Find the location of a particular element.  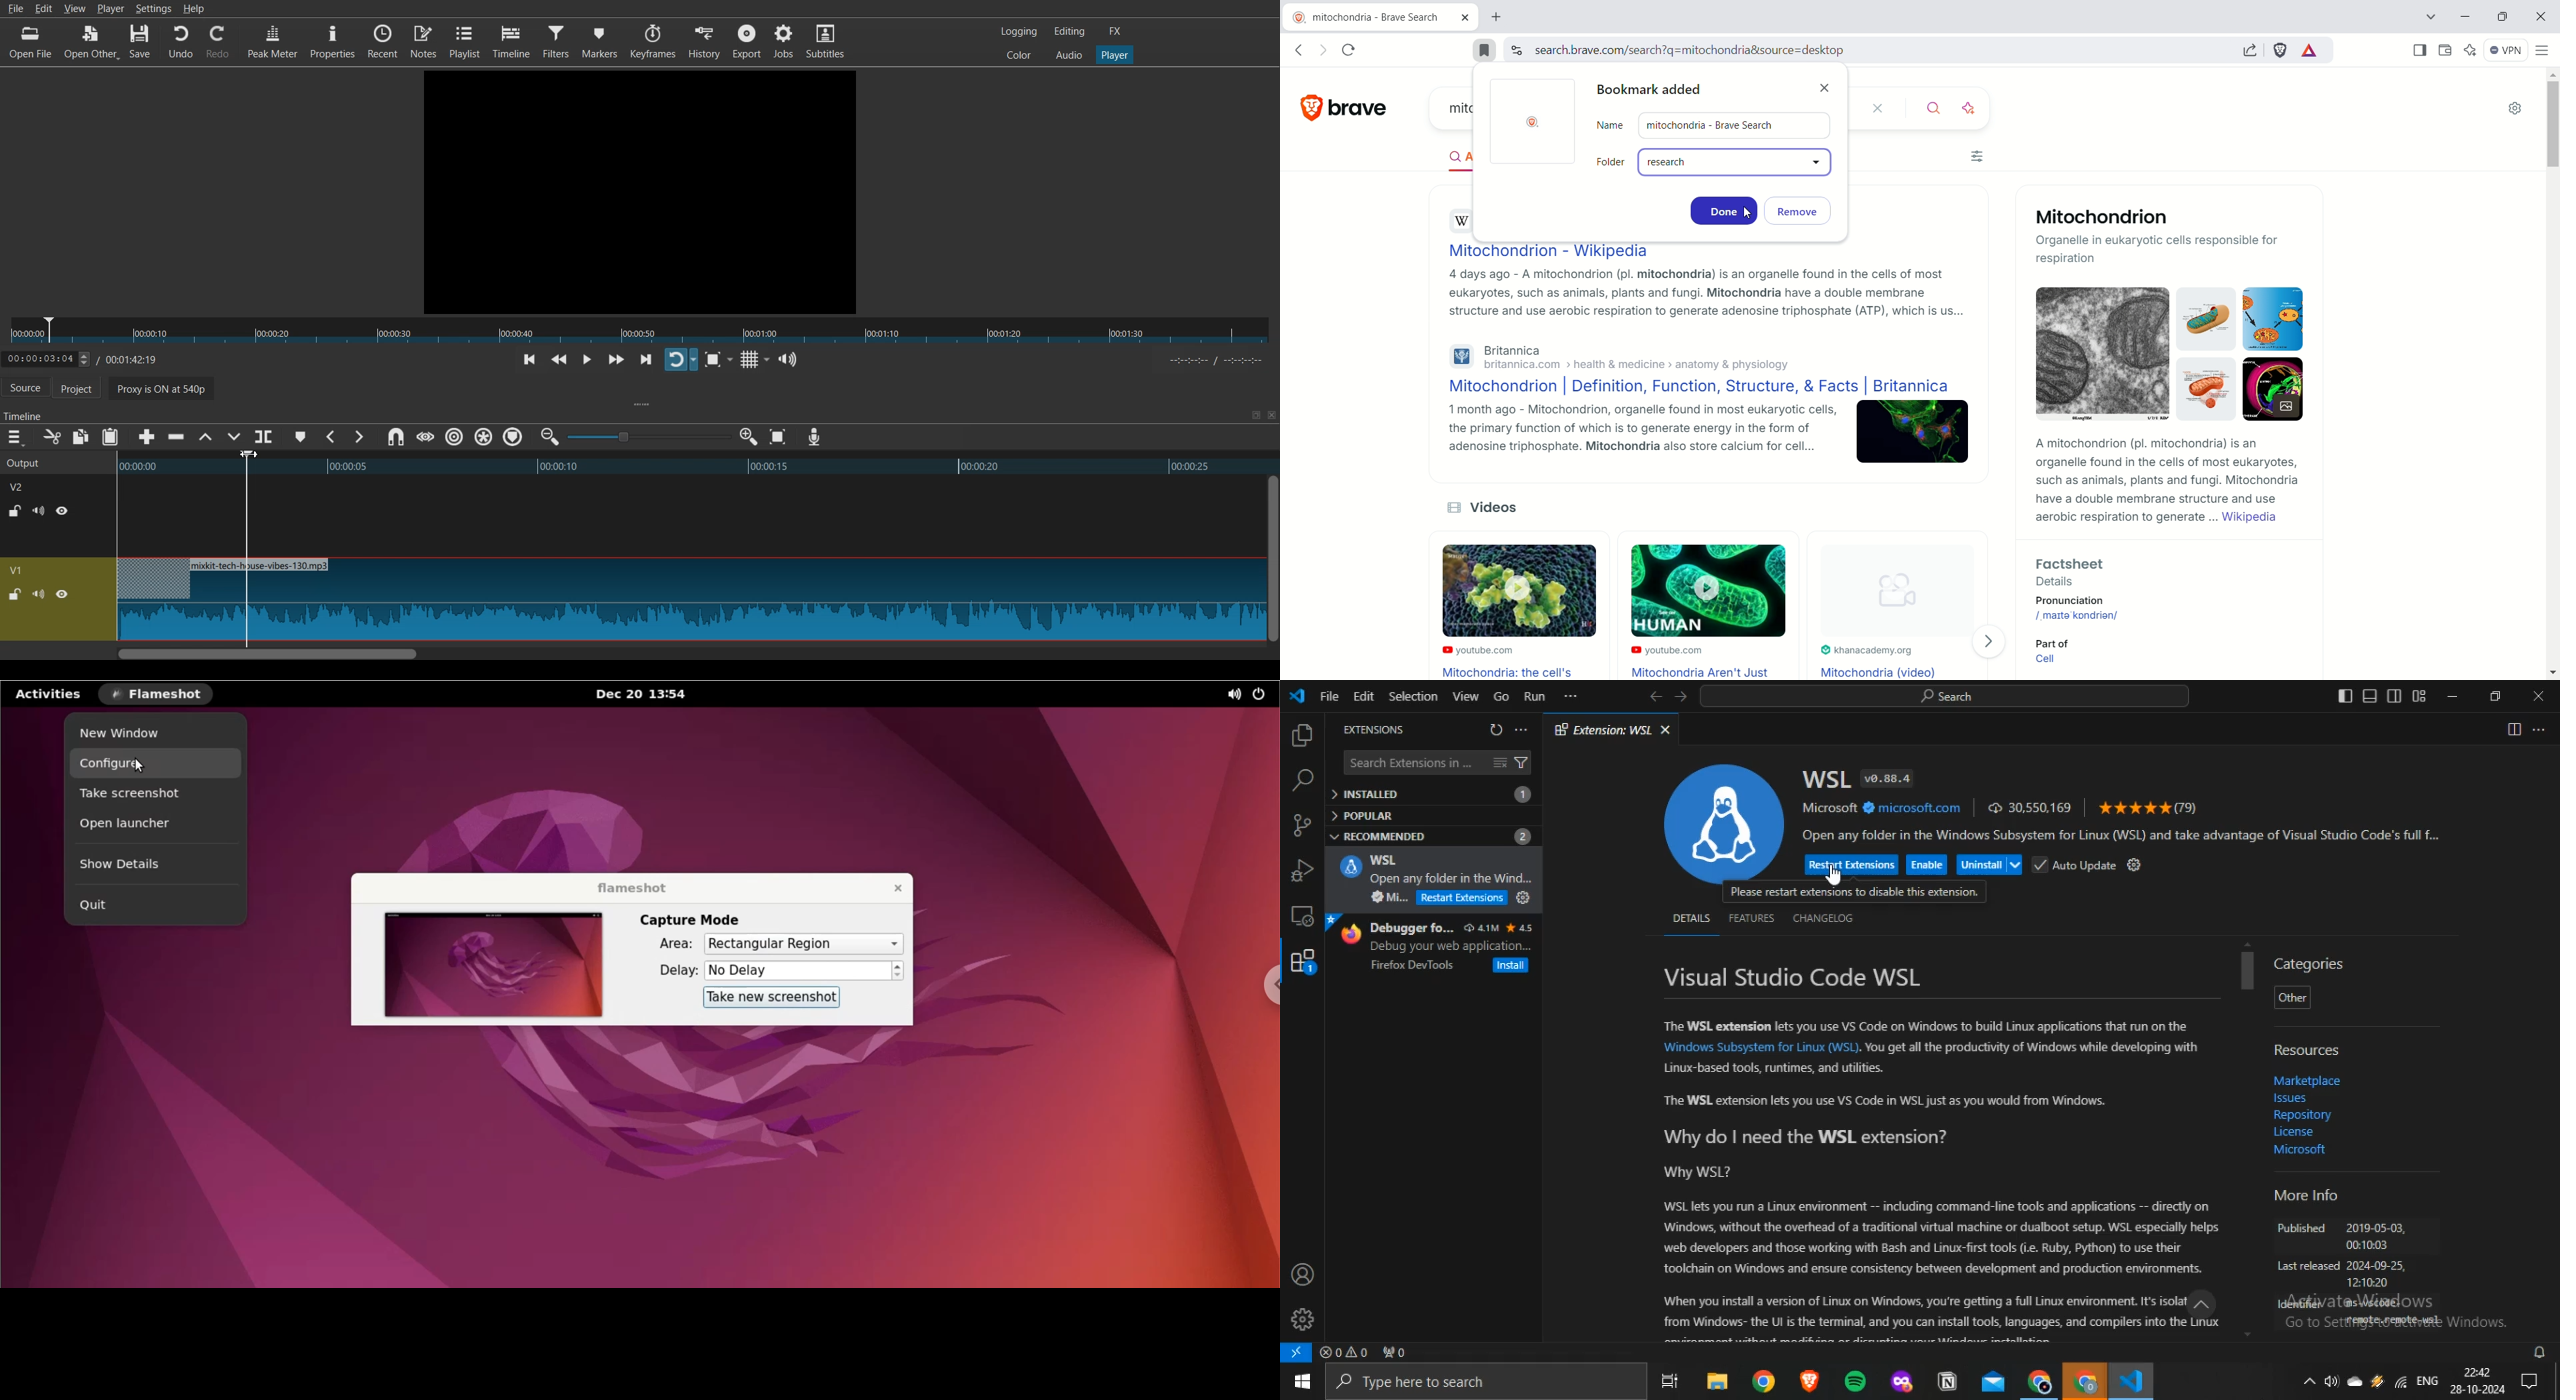

outlook is located at coordinates (1995, 1381).